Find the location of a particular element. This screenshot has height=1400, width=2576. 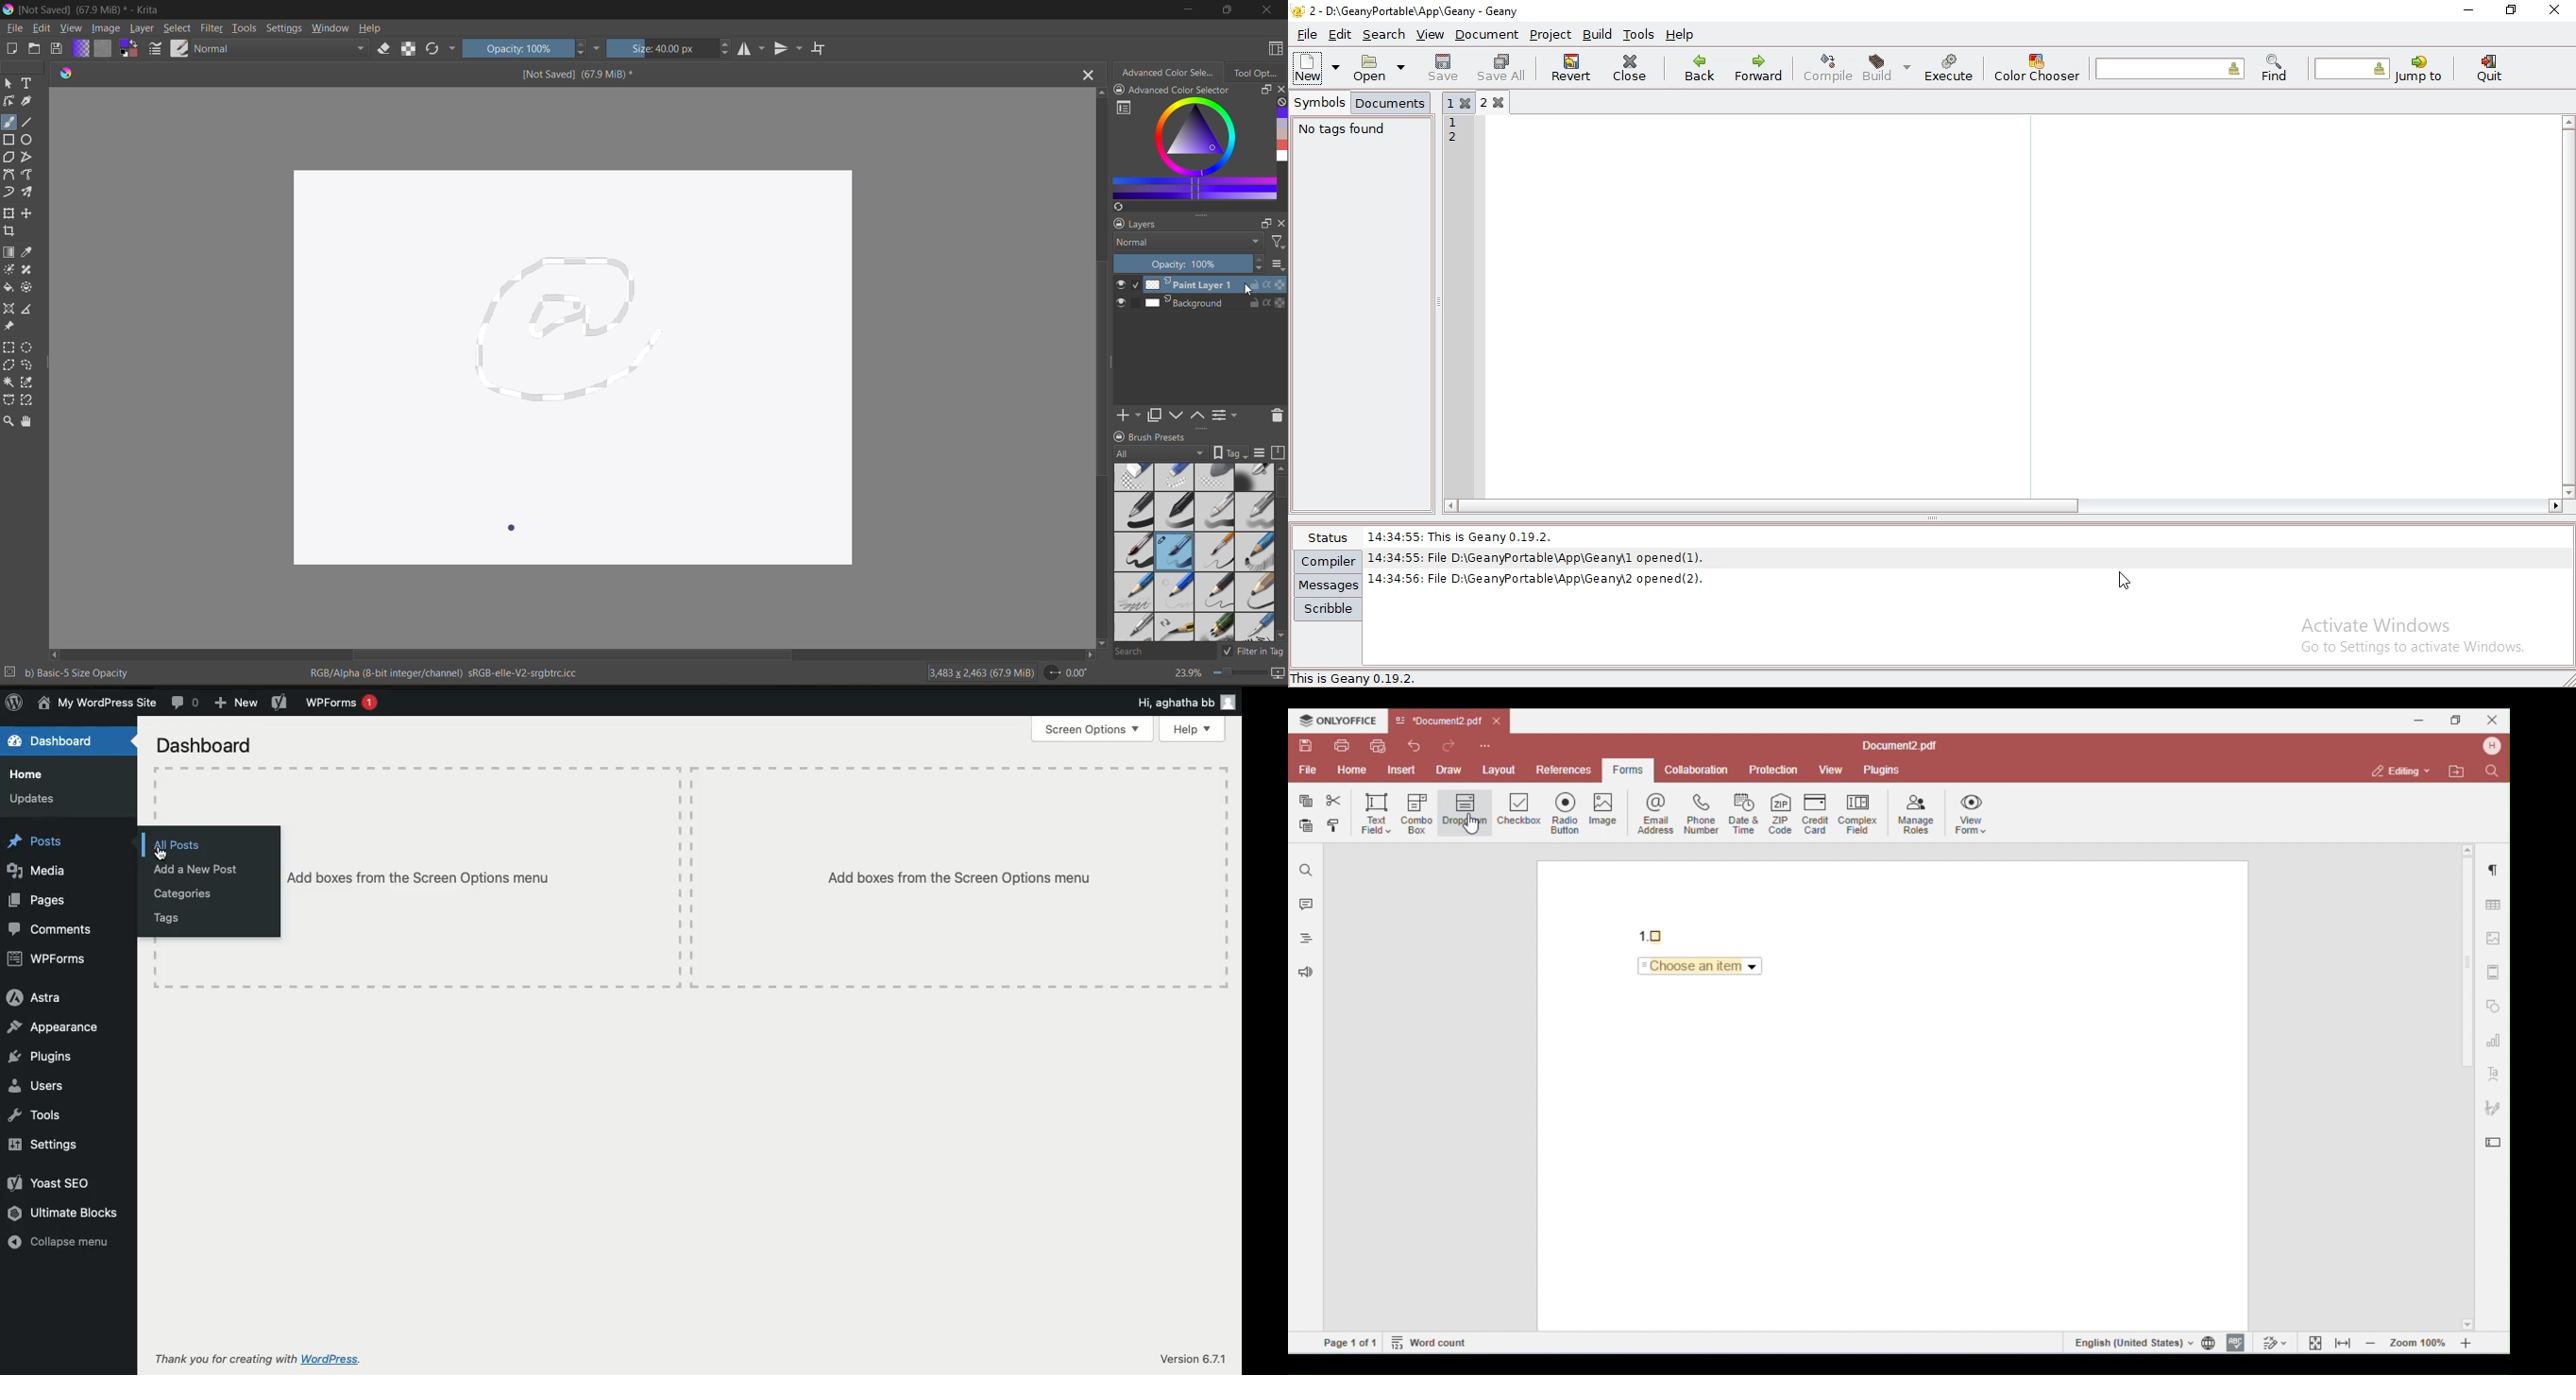

pencil is located at coordinates (1216, 592).